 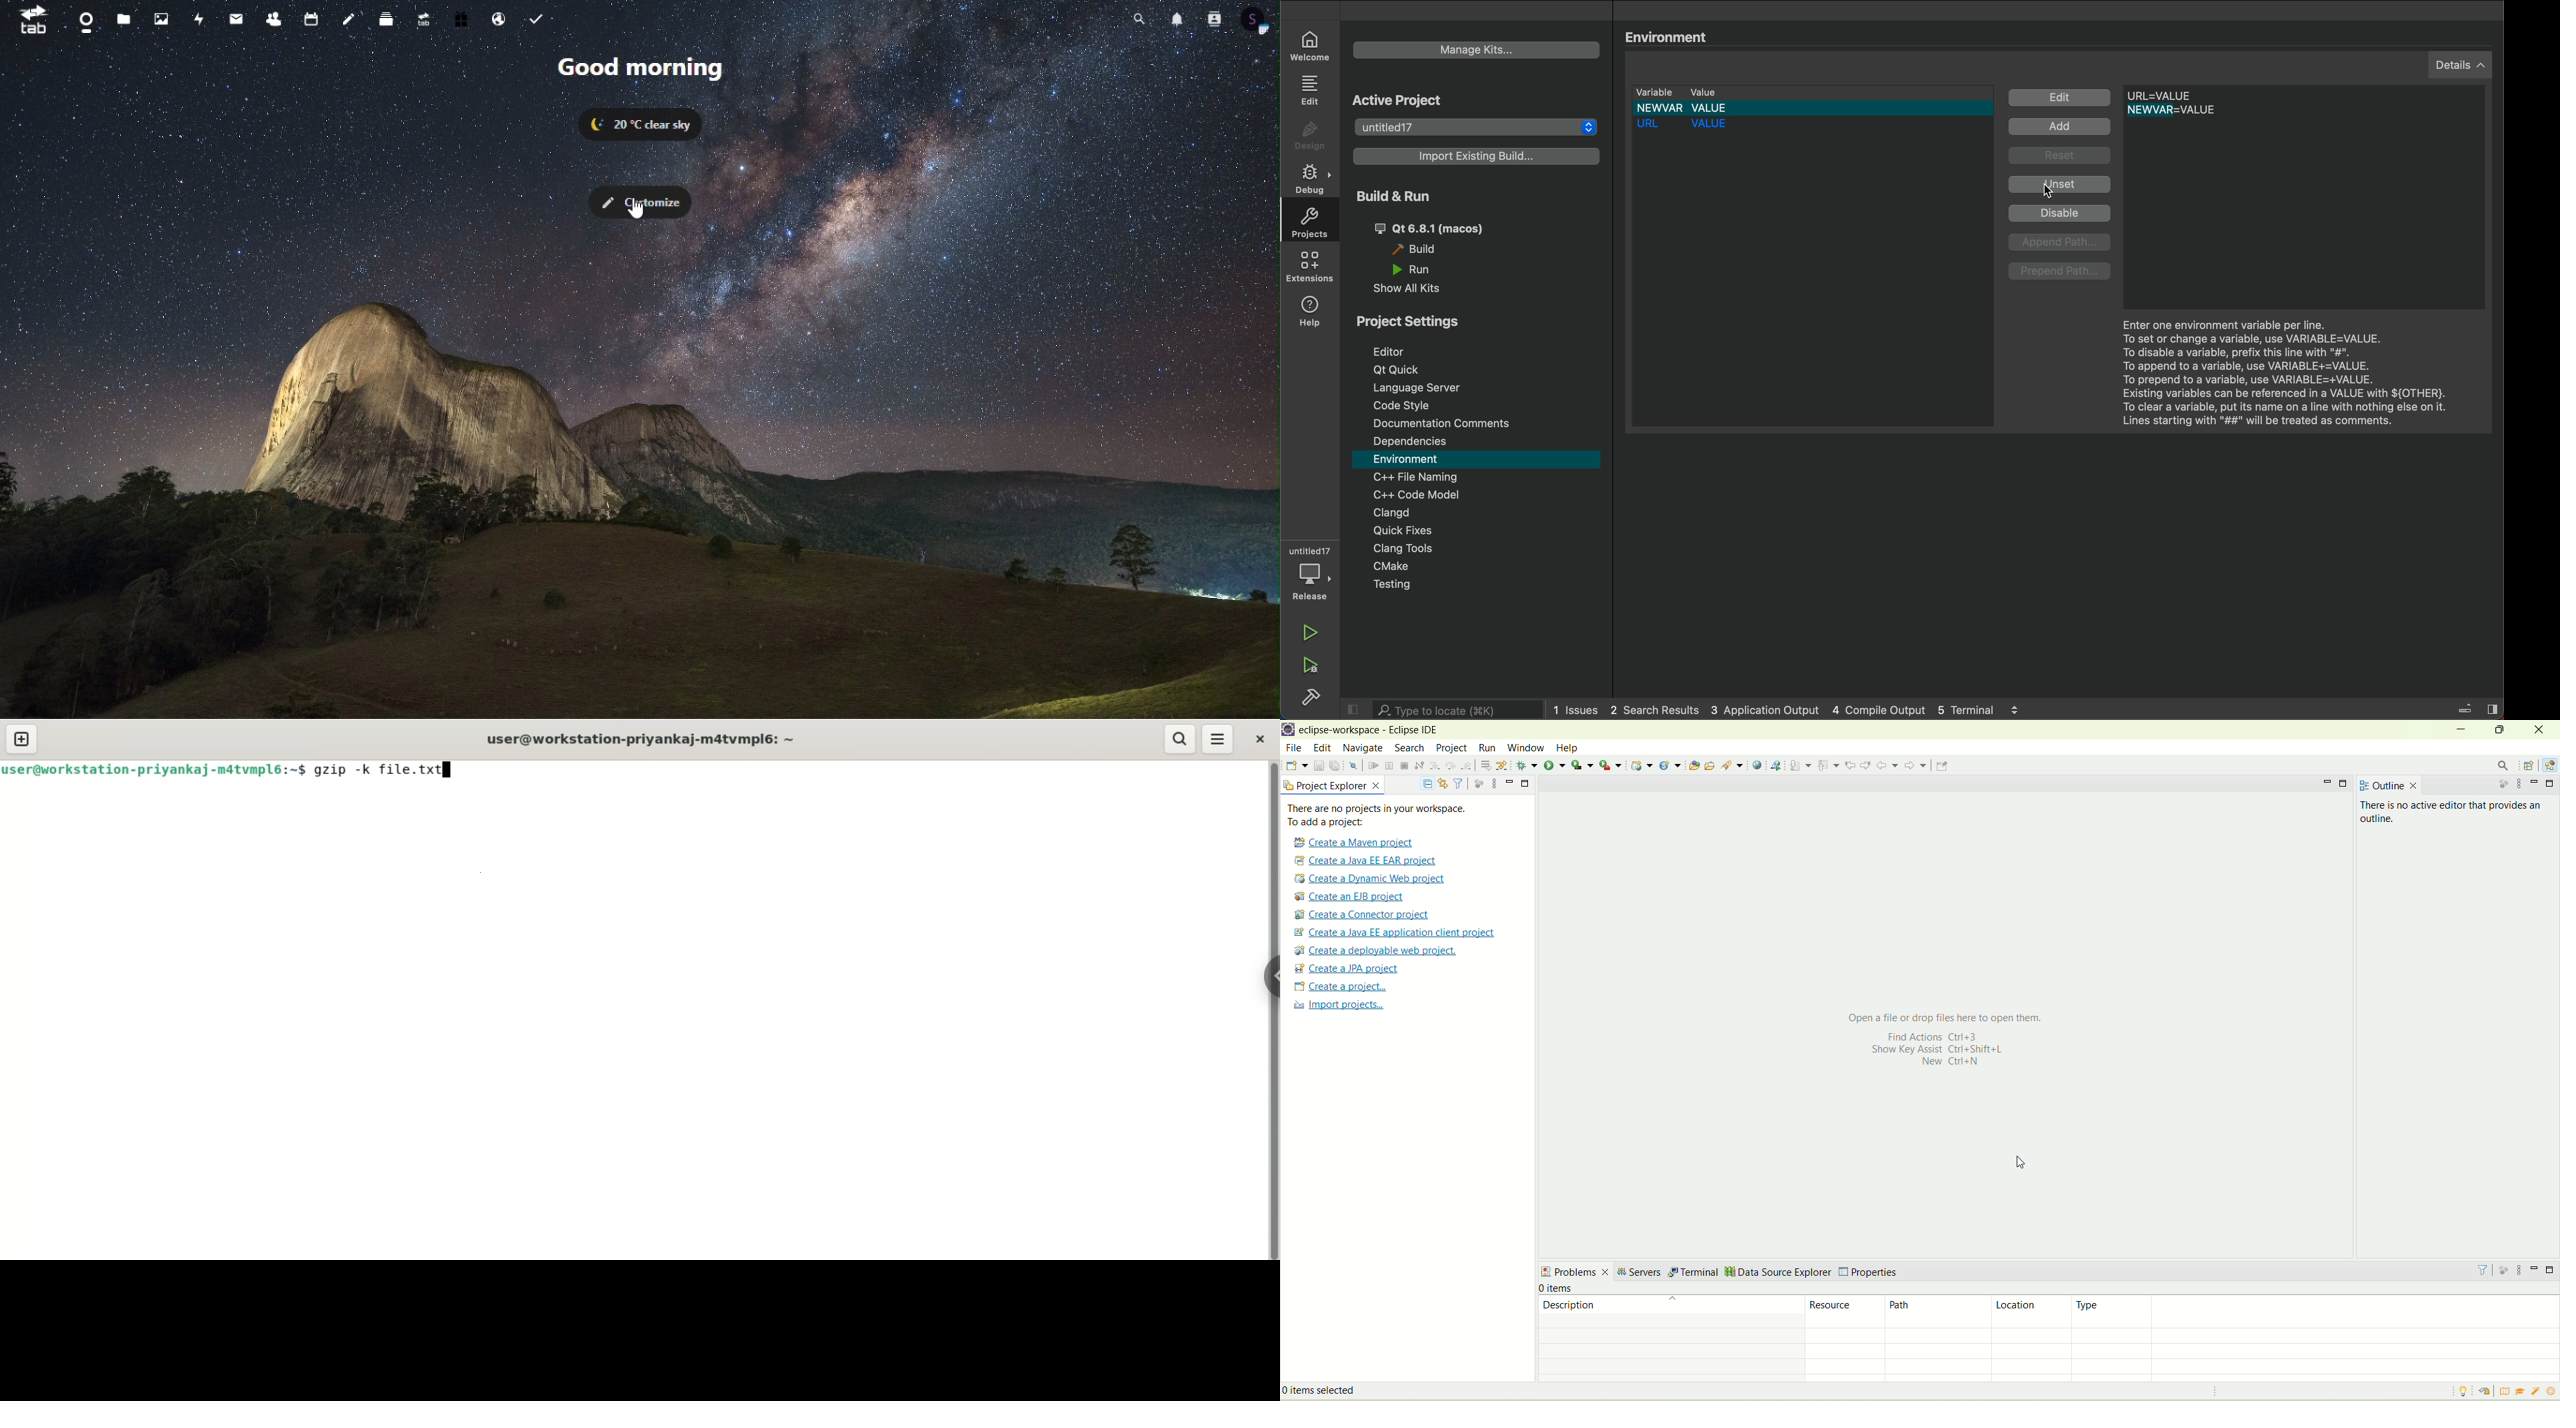 What do you see at coordinates (456, 773) in the screenshot?
I see `cursor` at bounding box center [456, 773].